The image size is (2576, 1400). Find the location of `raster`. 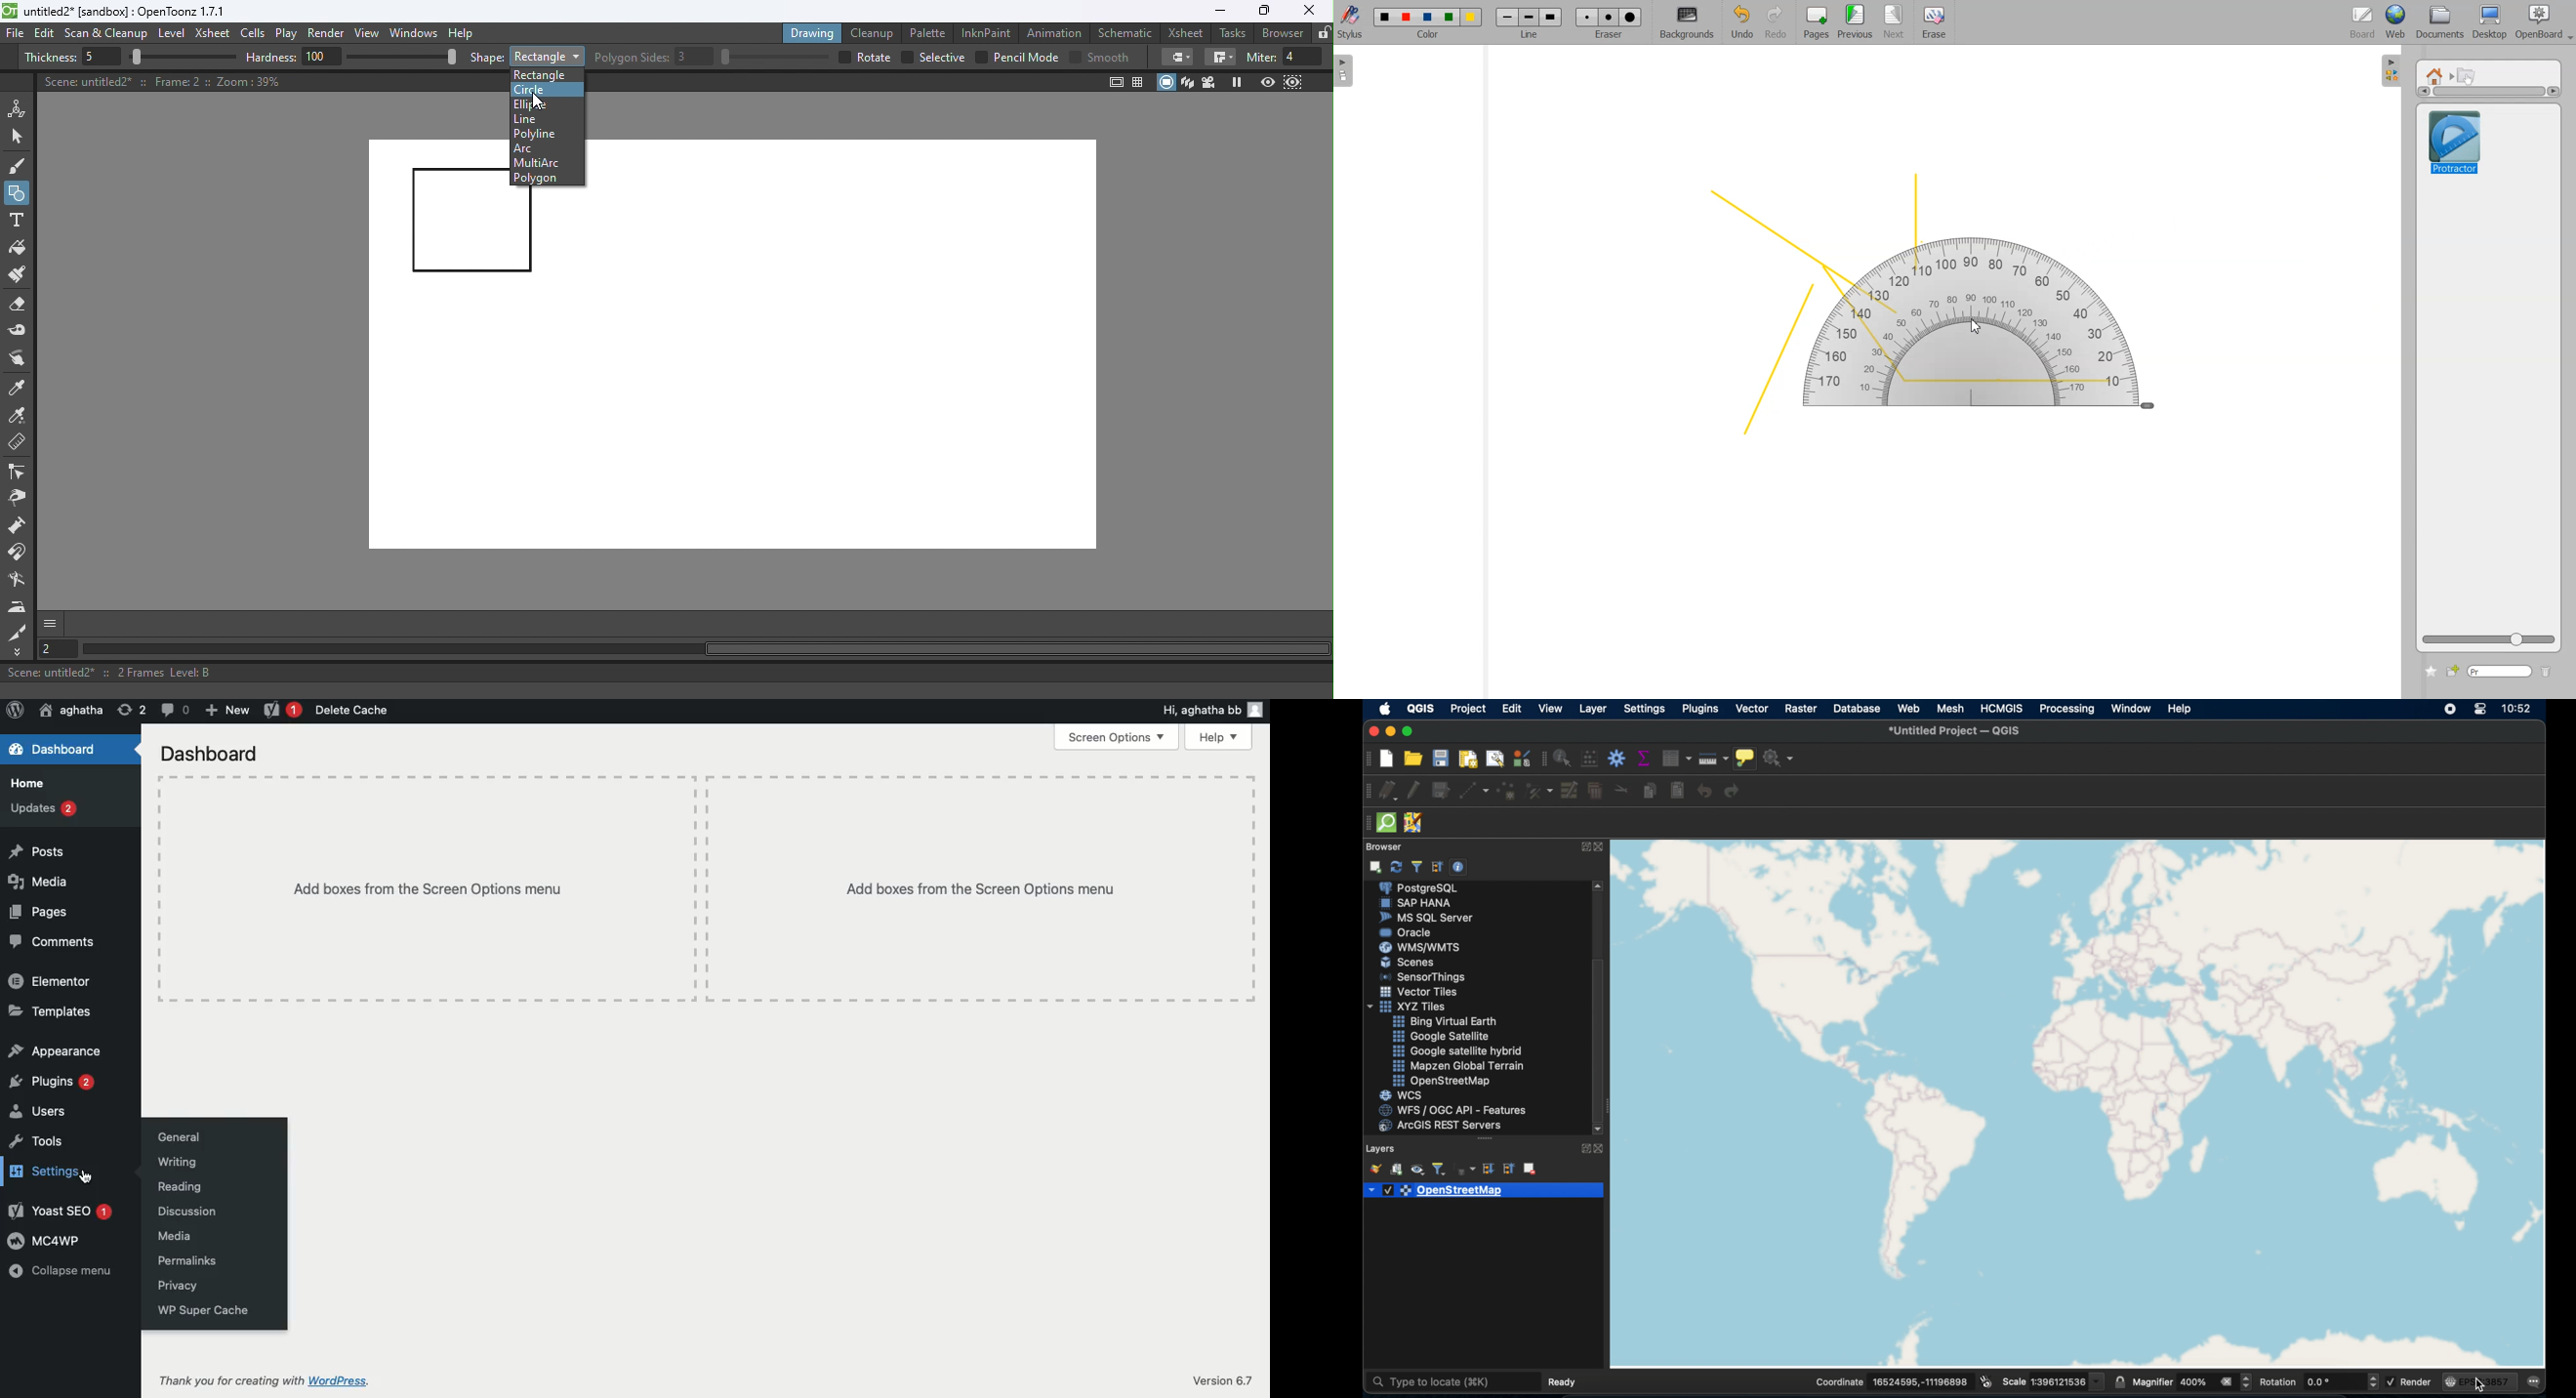

raster is located at coordinates (1801, 709).